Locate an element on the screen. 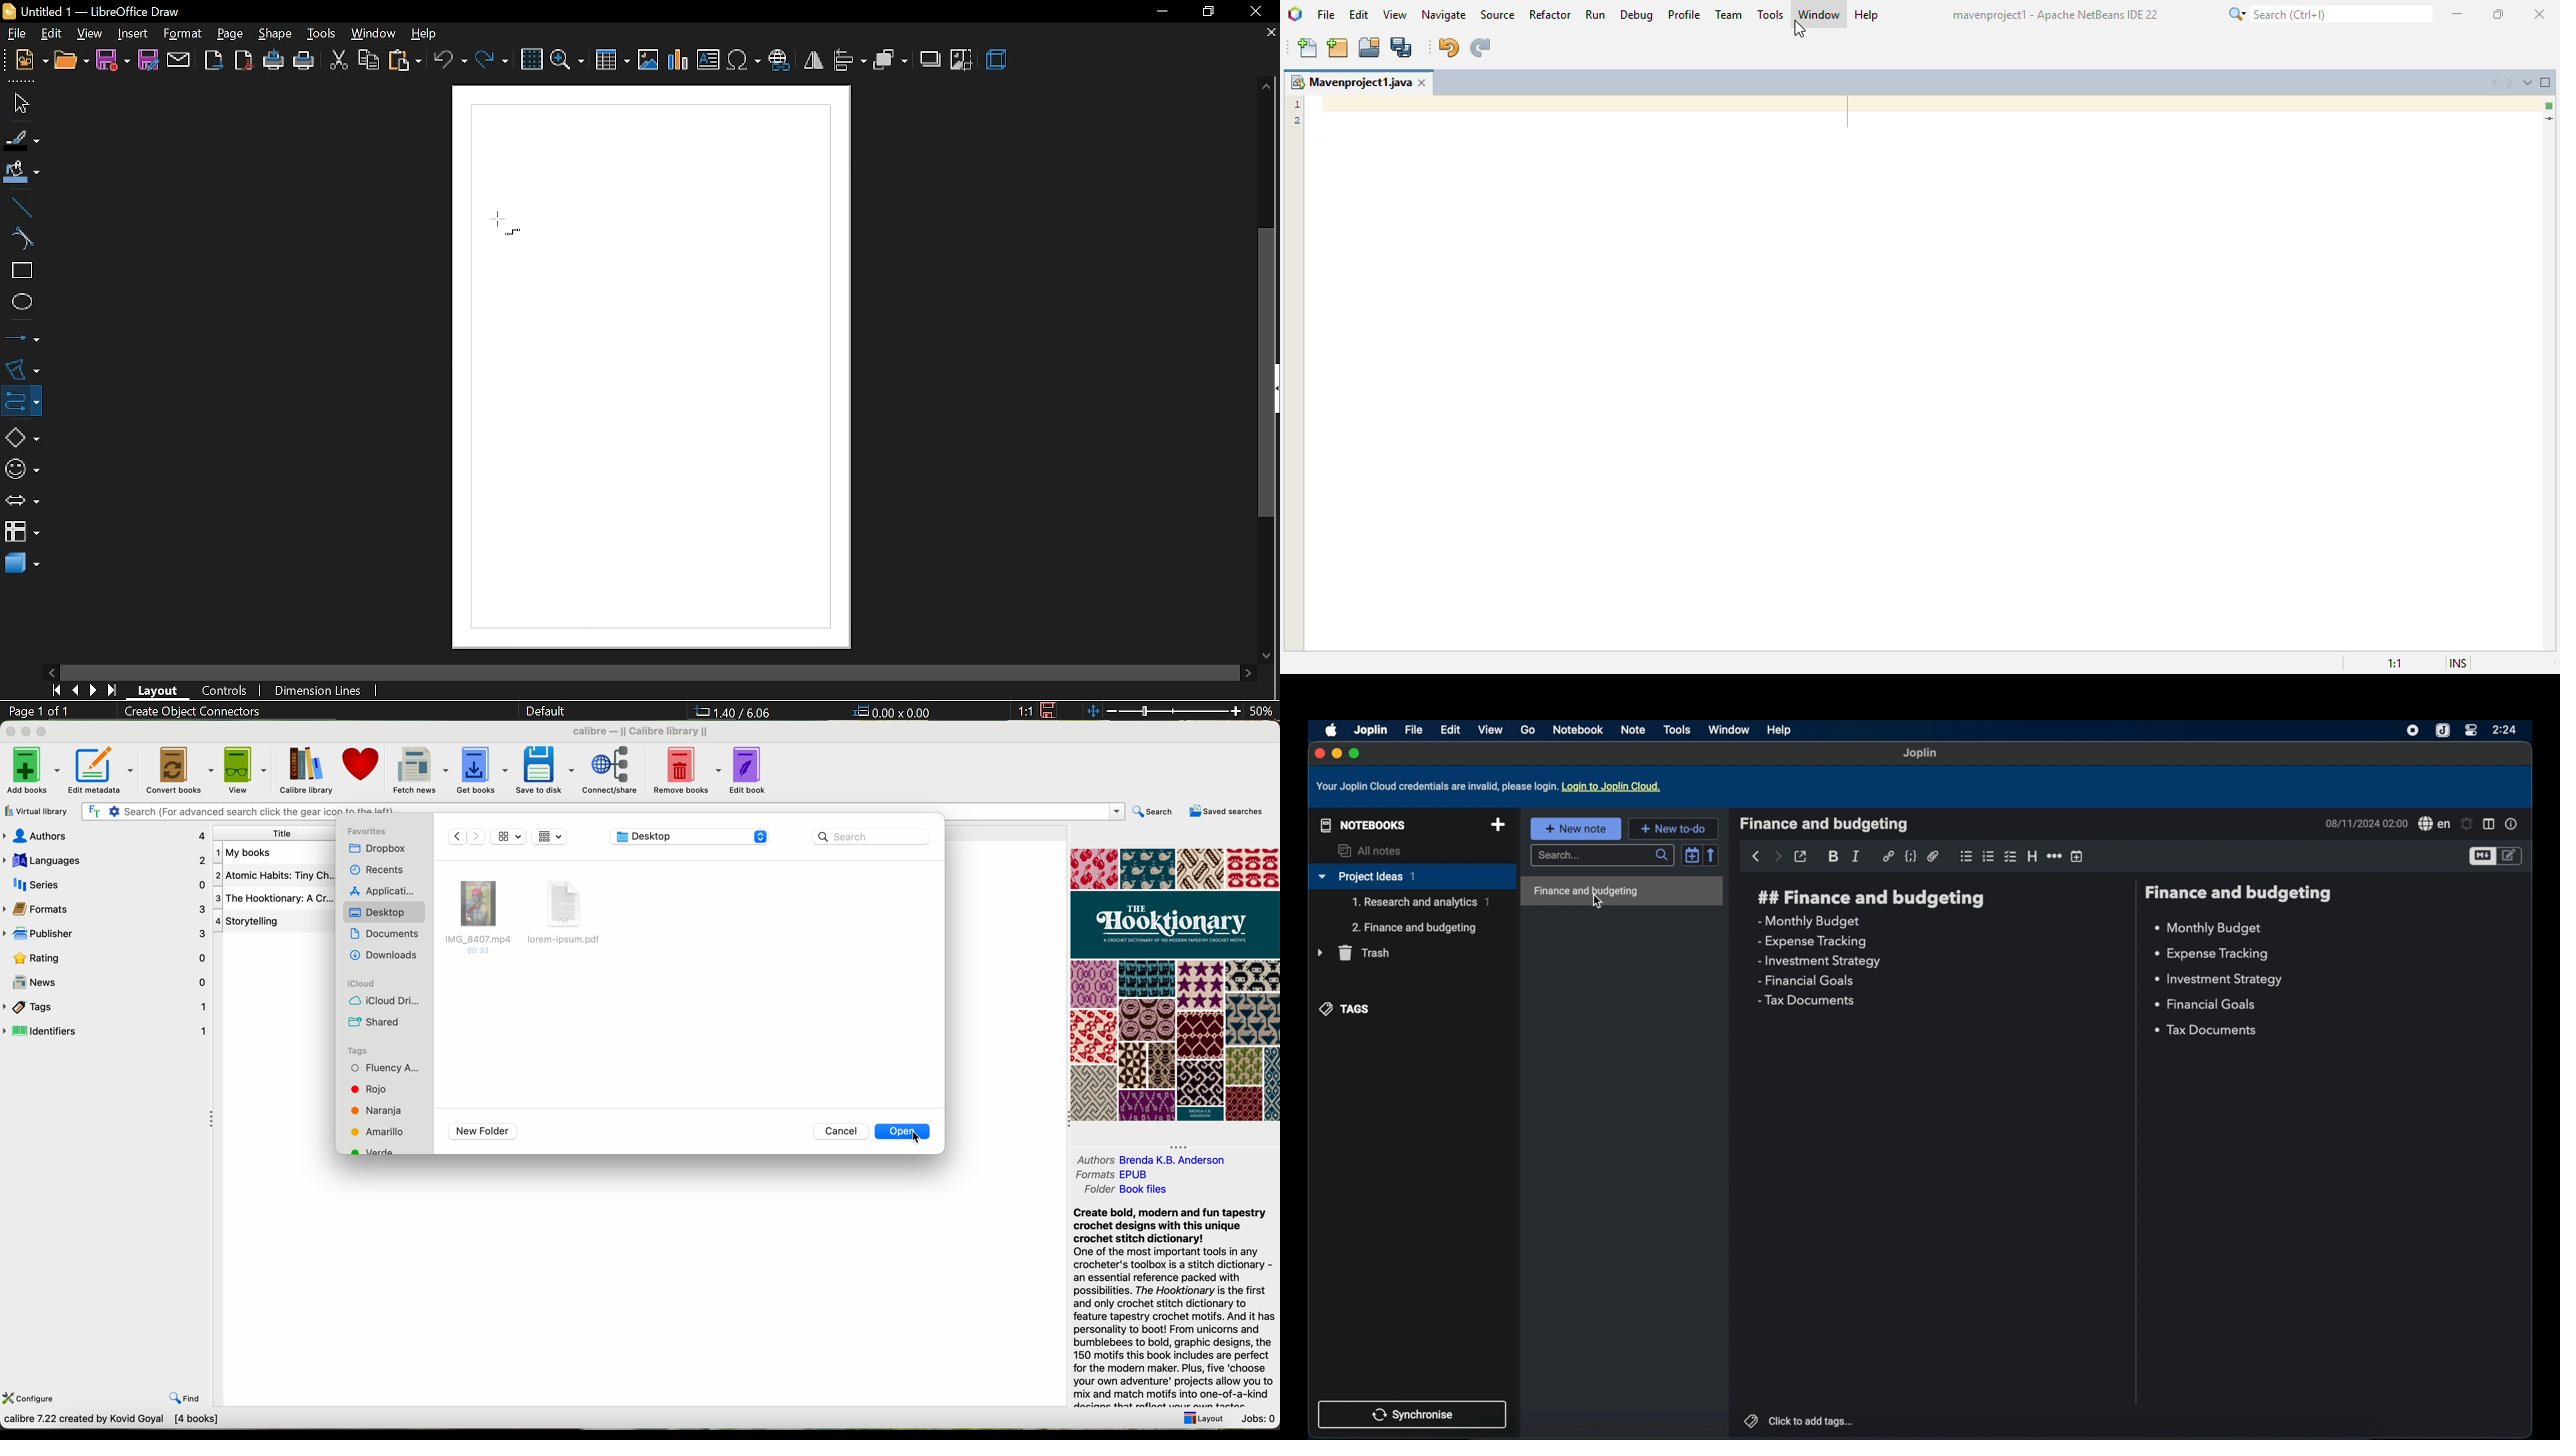 The height and width of the screenshot is (1456, 2576). rectangle is located at coordinates (18, 271).